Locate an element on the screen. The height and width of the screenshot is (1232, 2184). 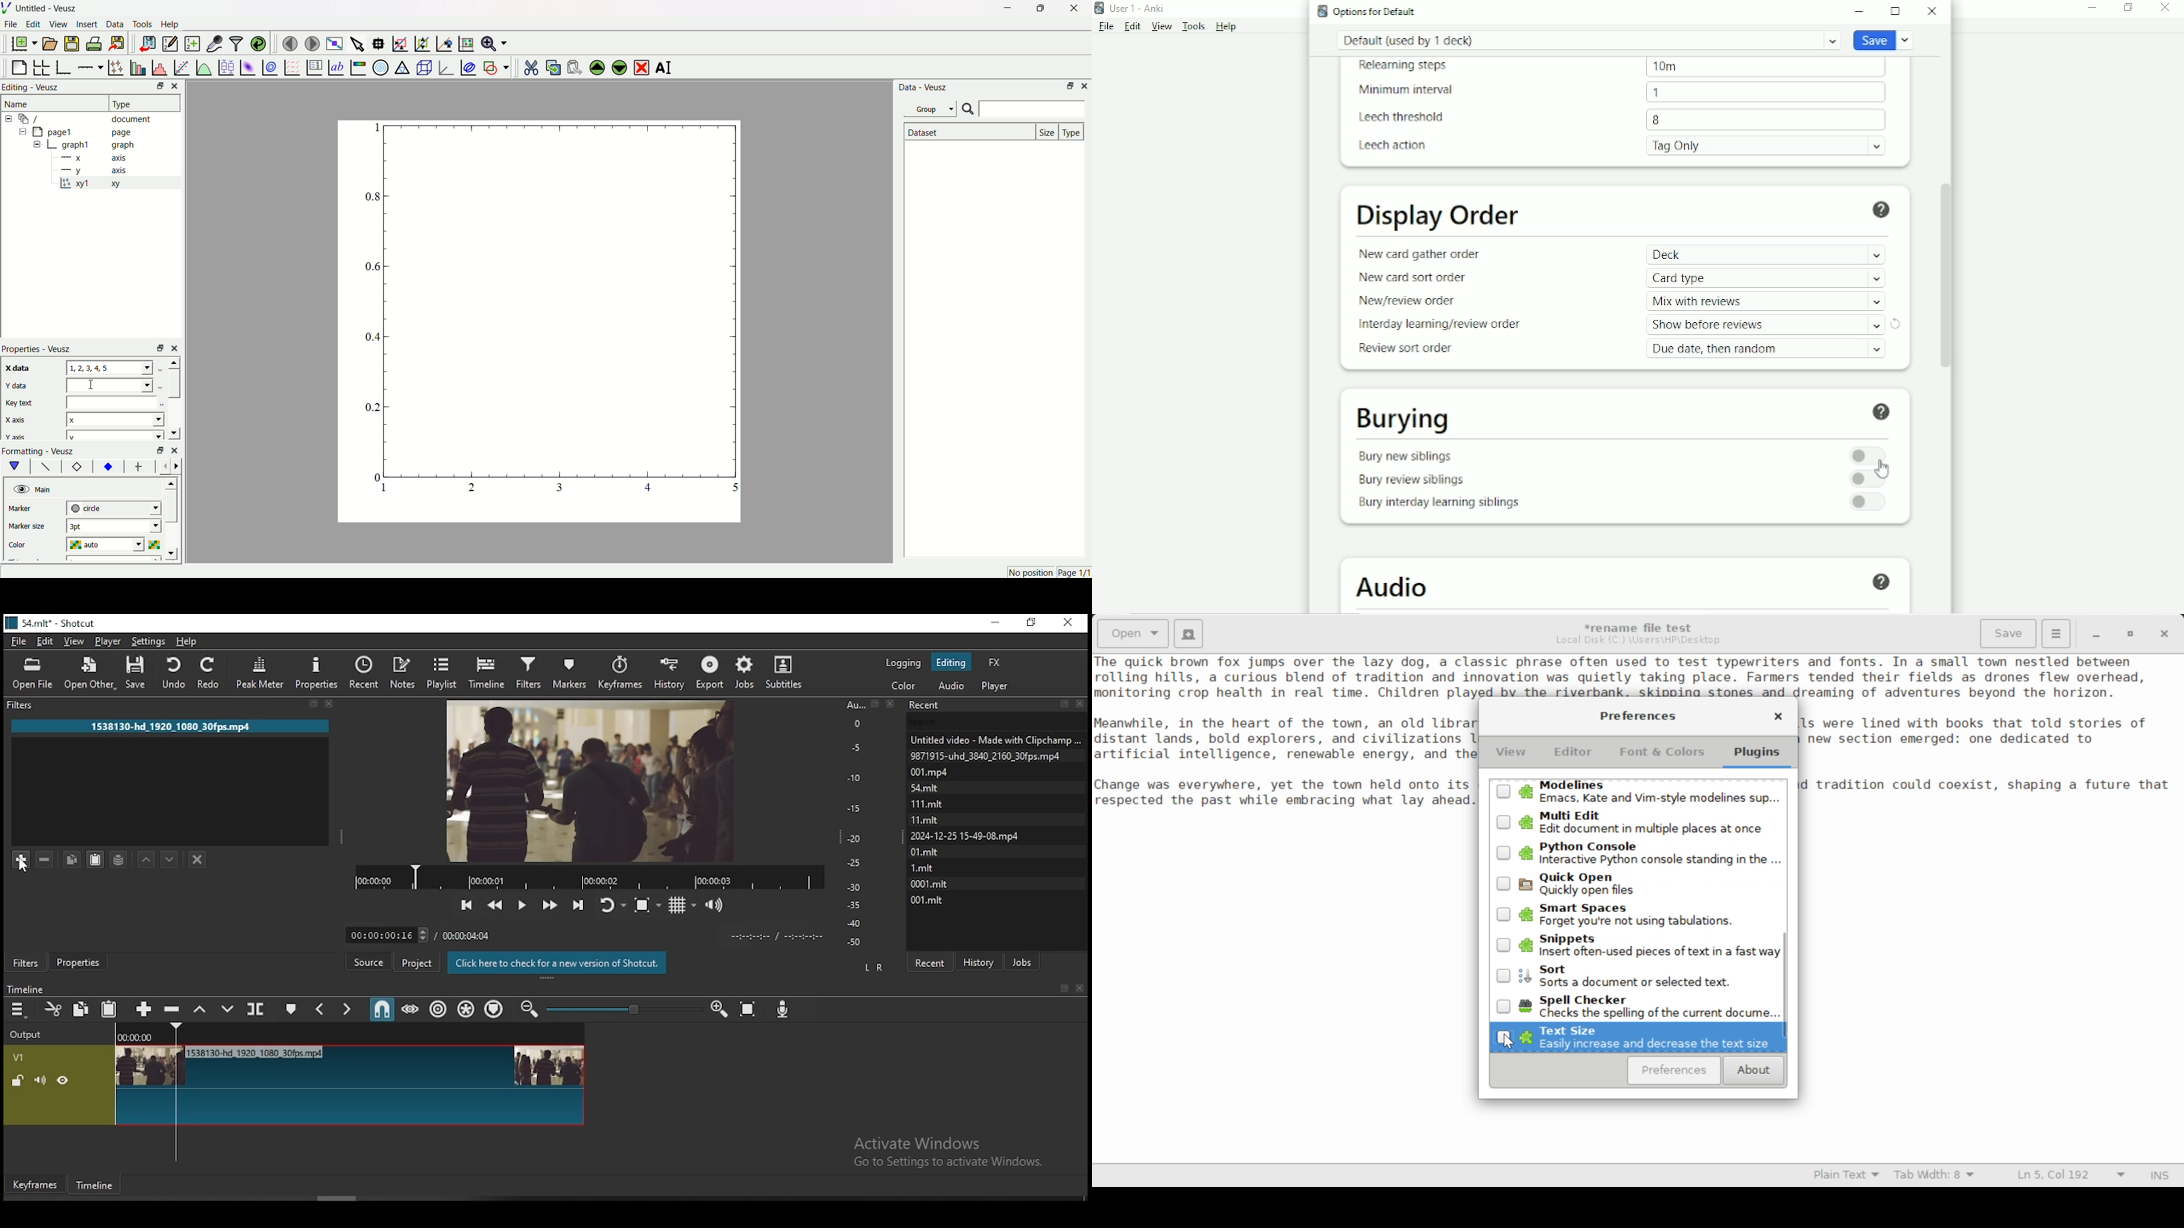
Interday learning/review order is located at coordinates (1439, 324).